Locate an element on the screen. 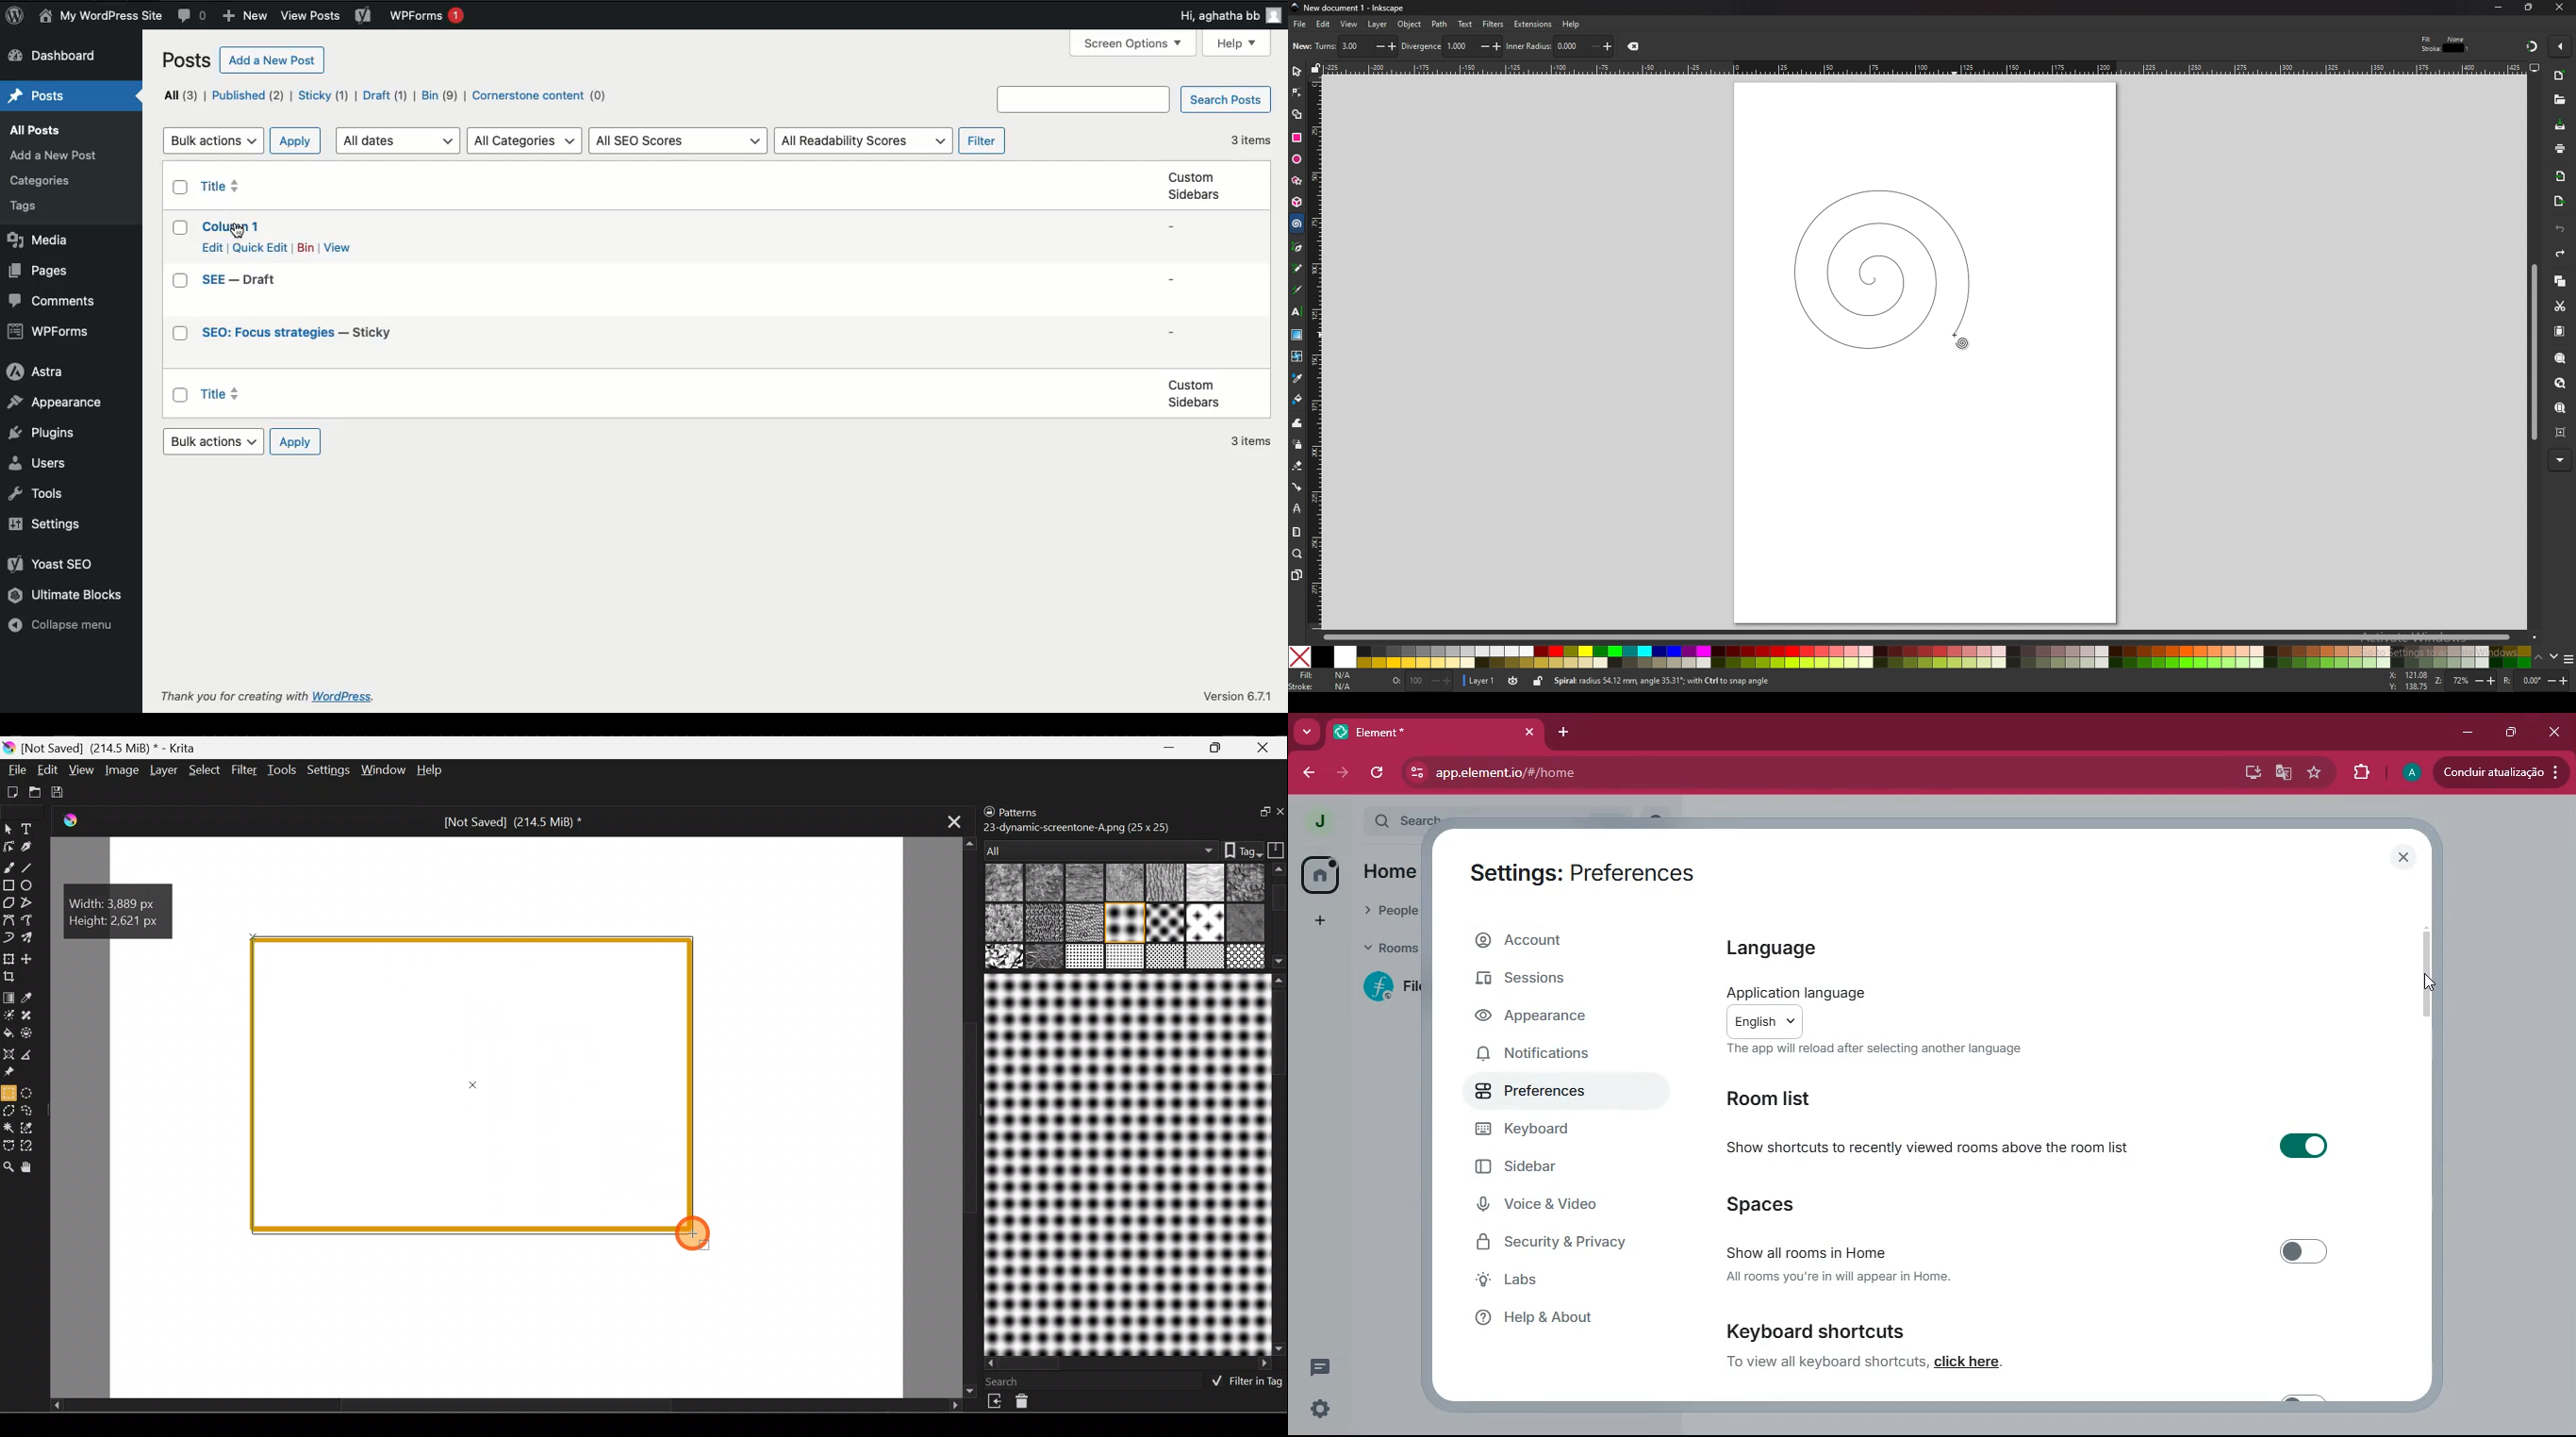 The height and width of the screenshot is (1456, 2576). All SEO scores is located at coordinates (679, 142).